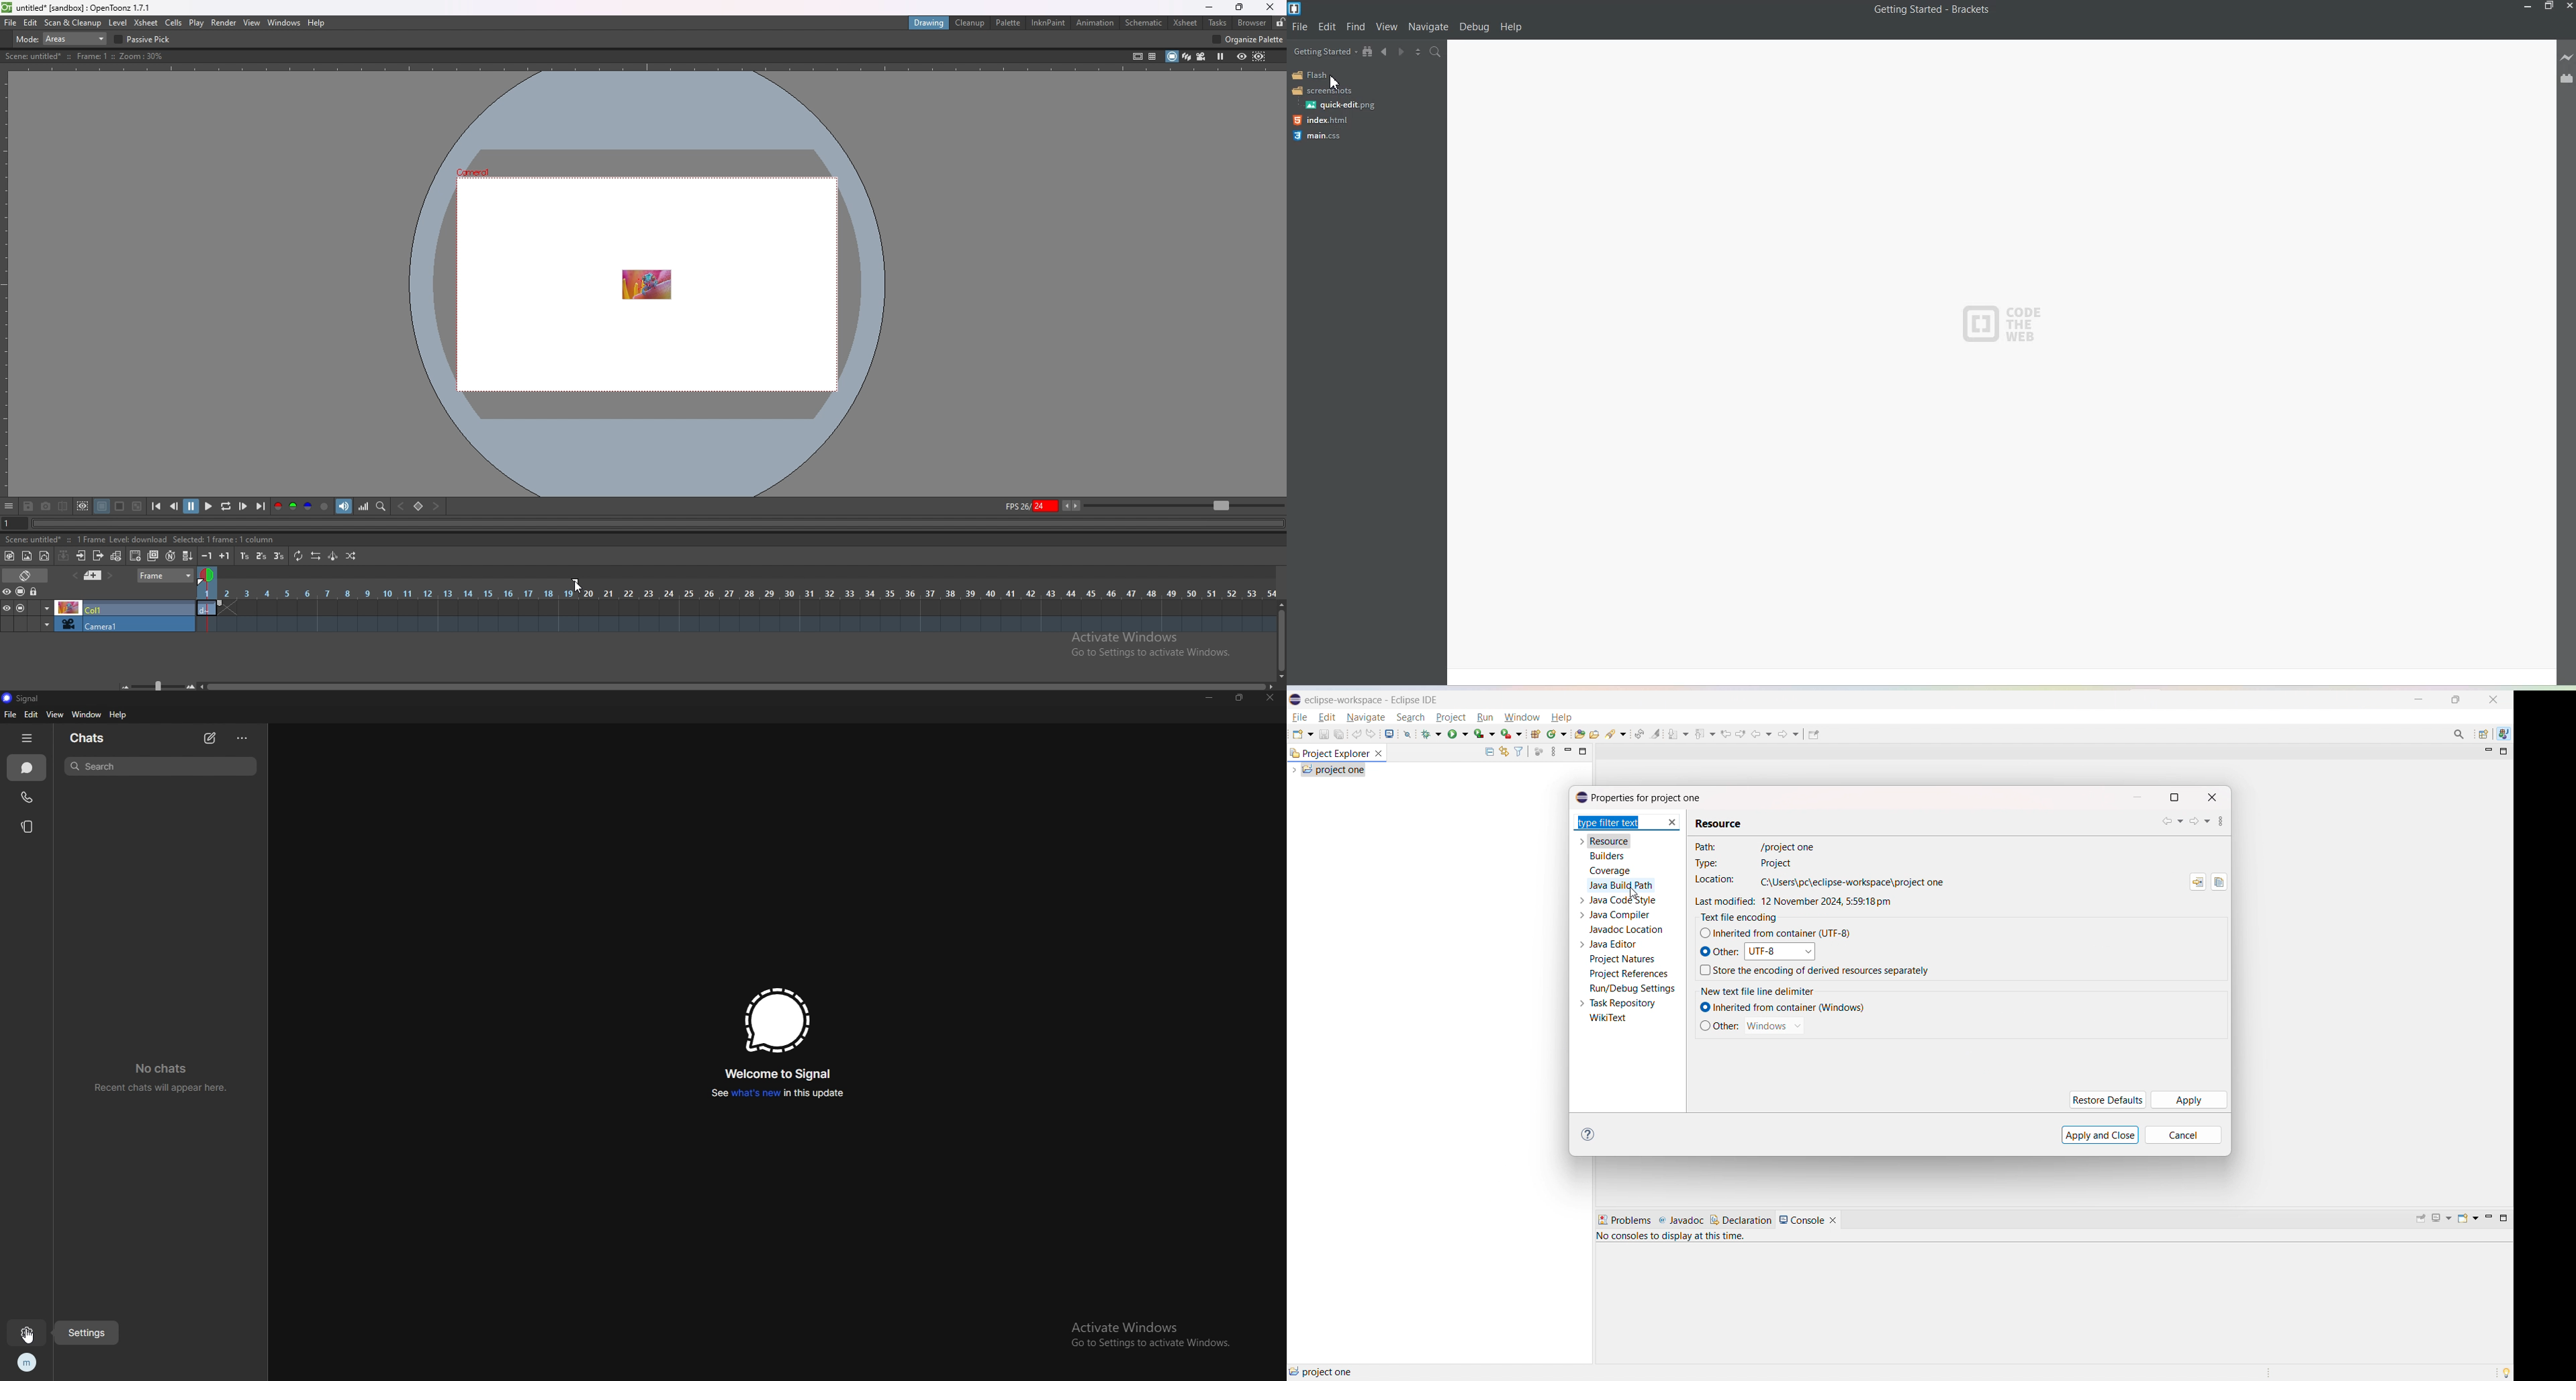 The height and width of the screenshot is (1400, 2576). Describe the element at coordinates (1428, 27) in the screenshot. I see `Navigate` at that location.